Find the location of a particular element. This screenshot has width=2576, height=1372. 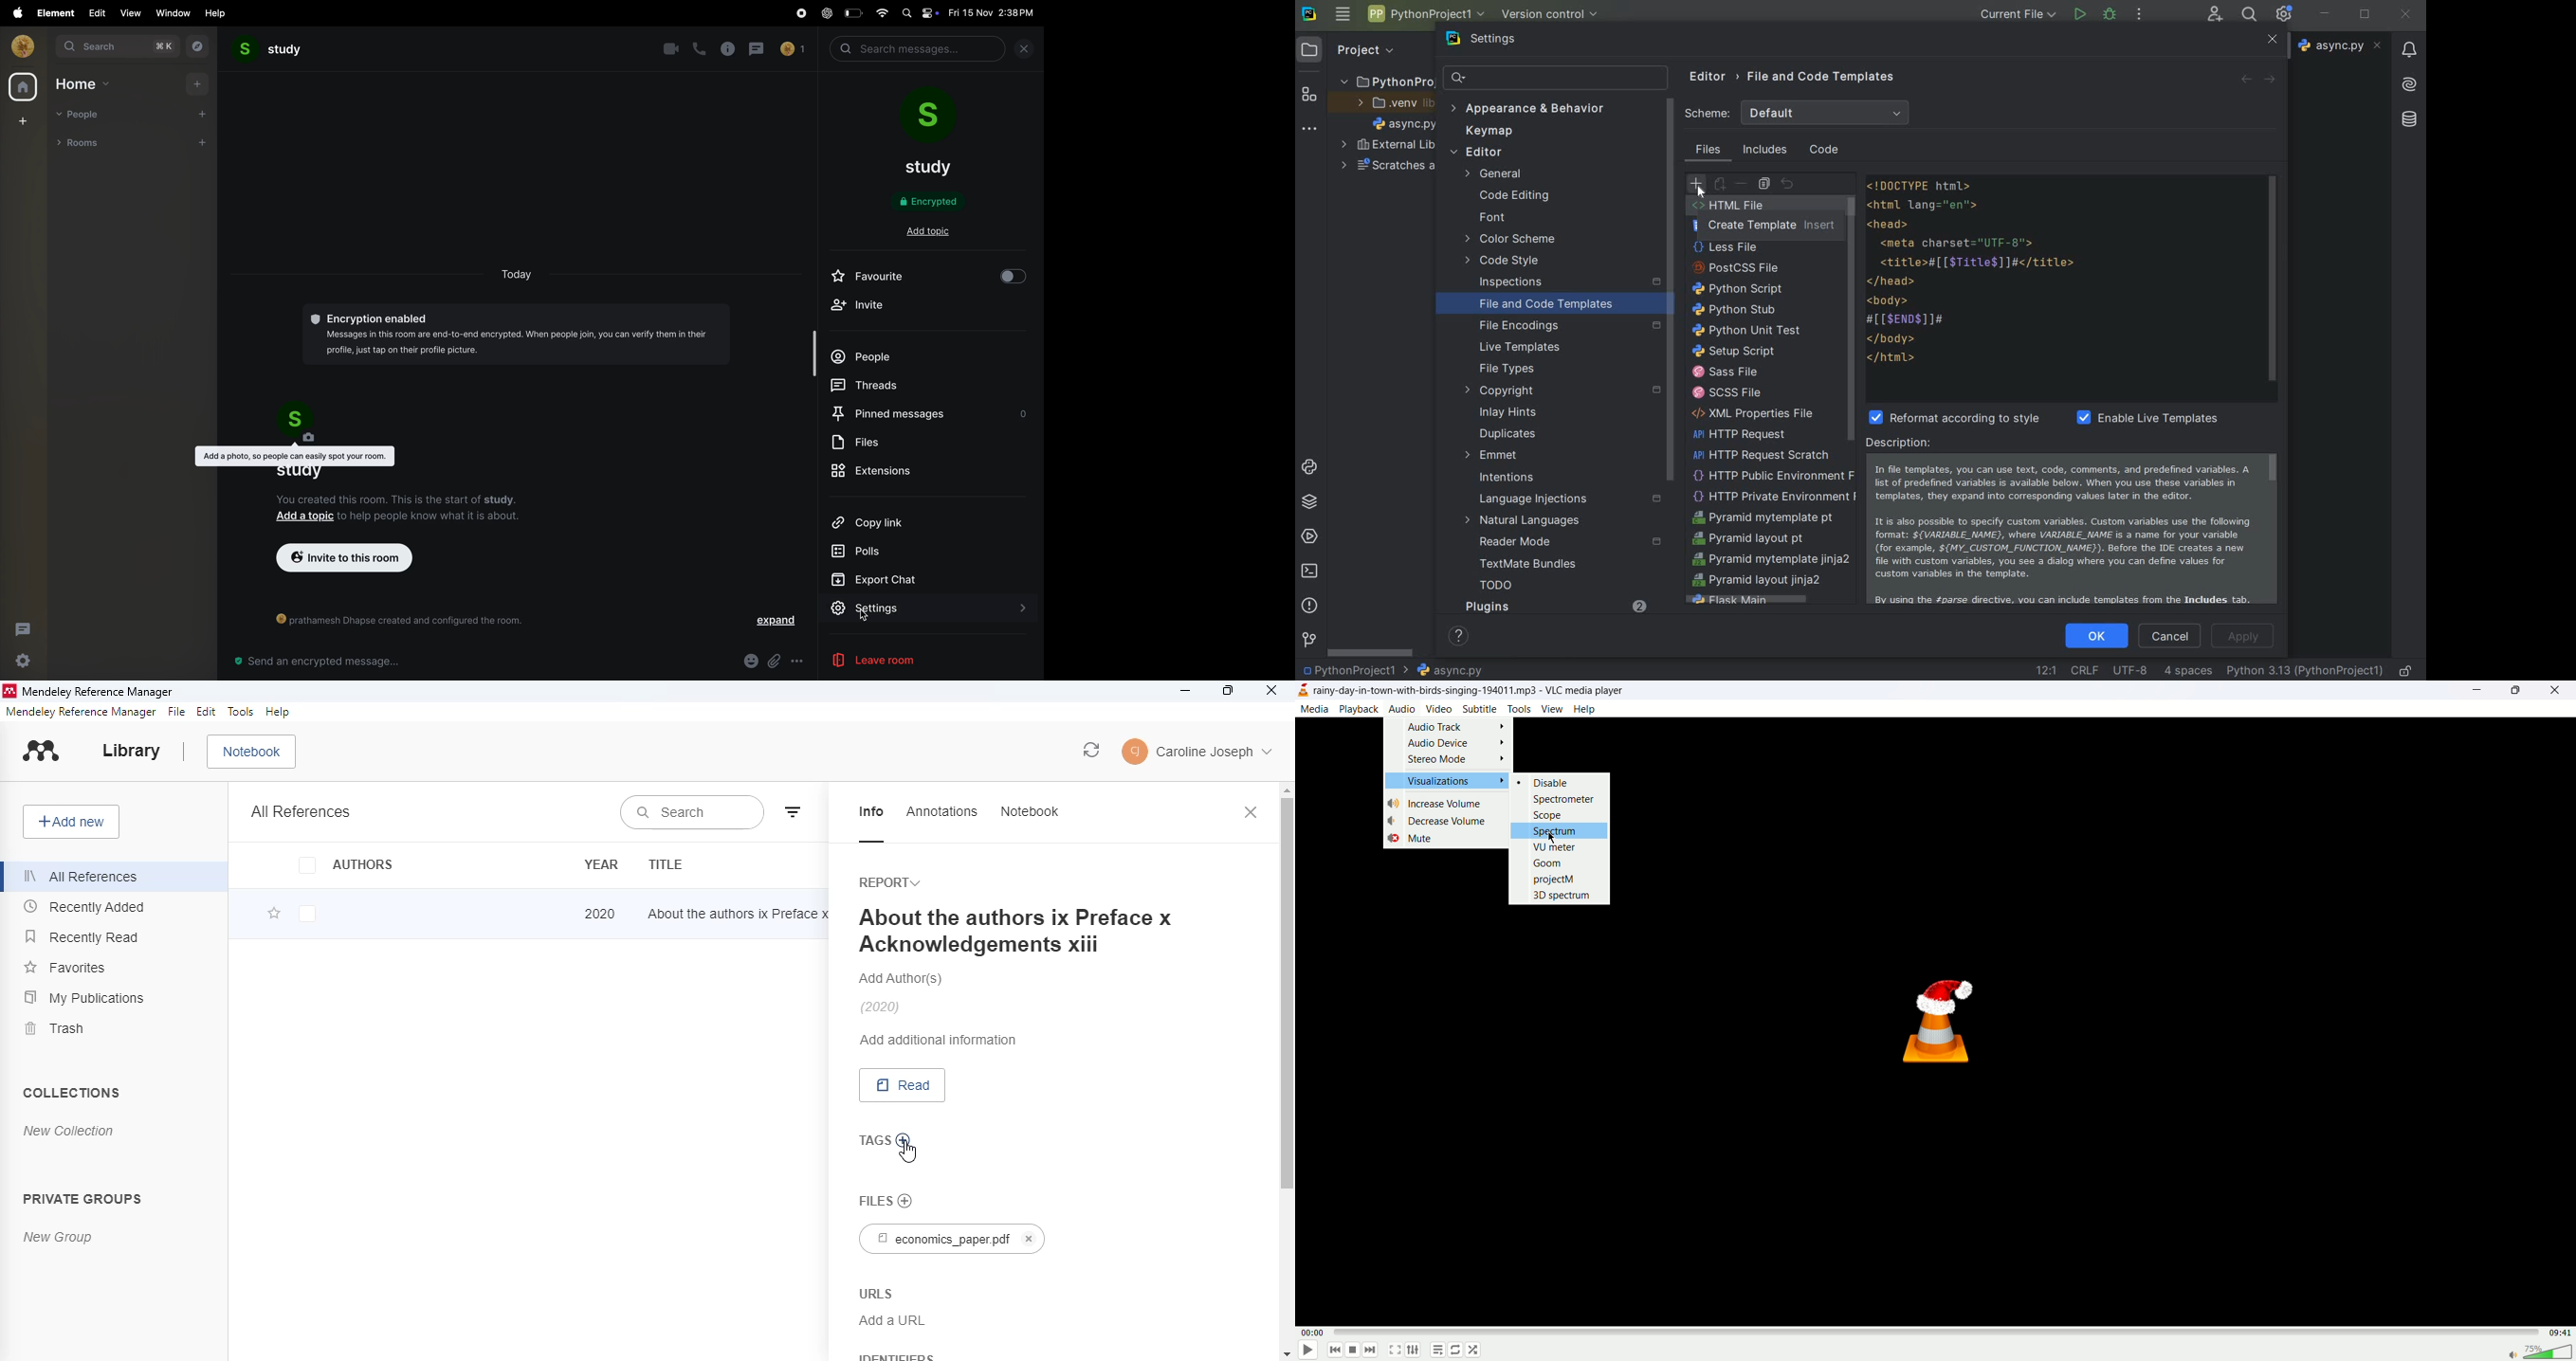

enable live template is located at coordinates (2148, 419).